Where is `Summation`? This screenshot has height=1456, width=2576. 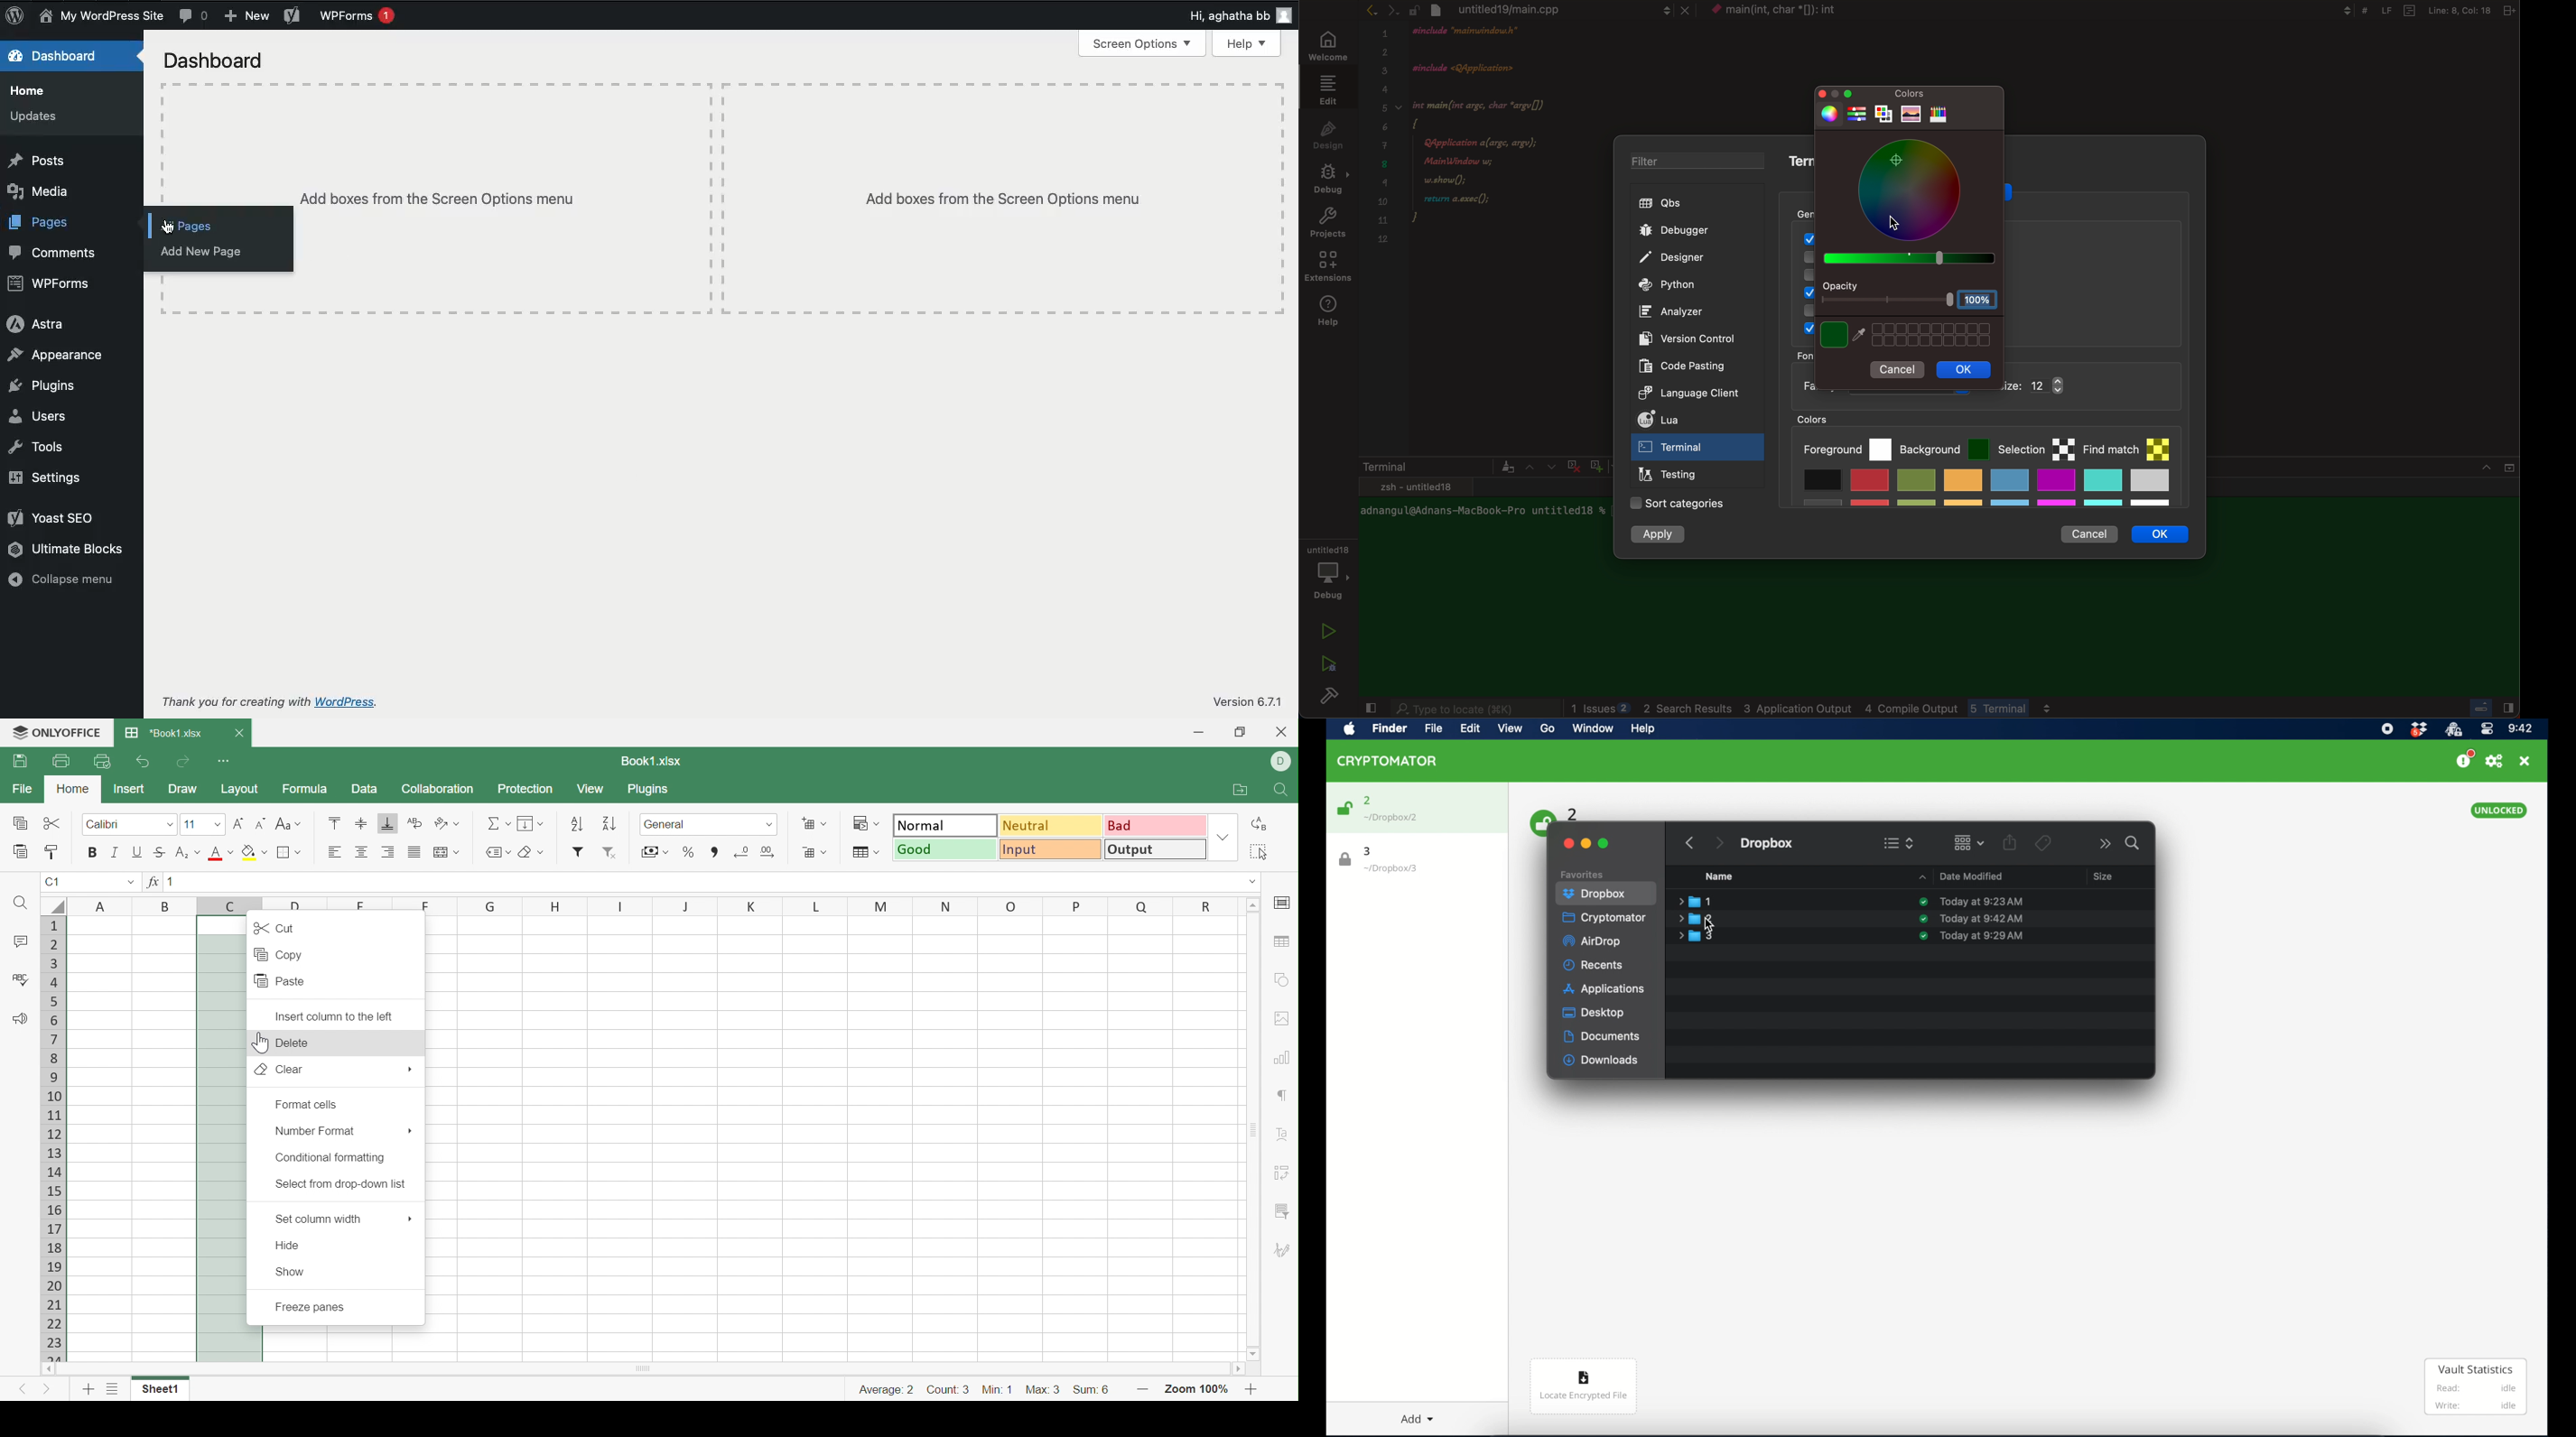
Summation is located at coordinates (493, 824).